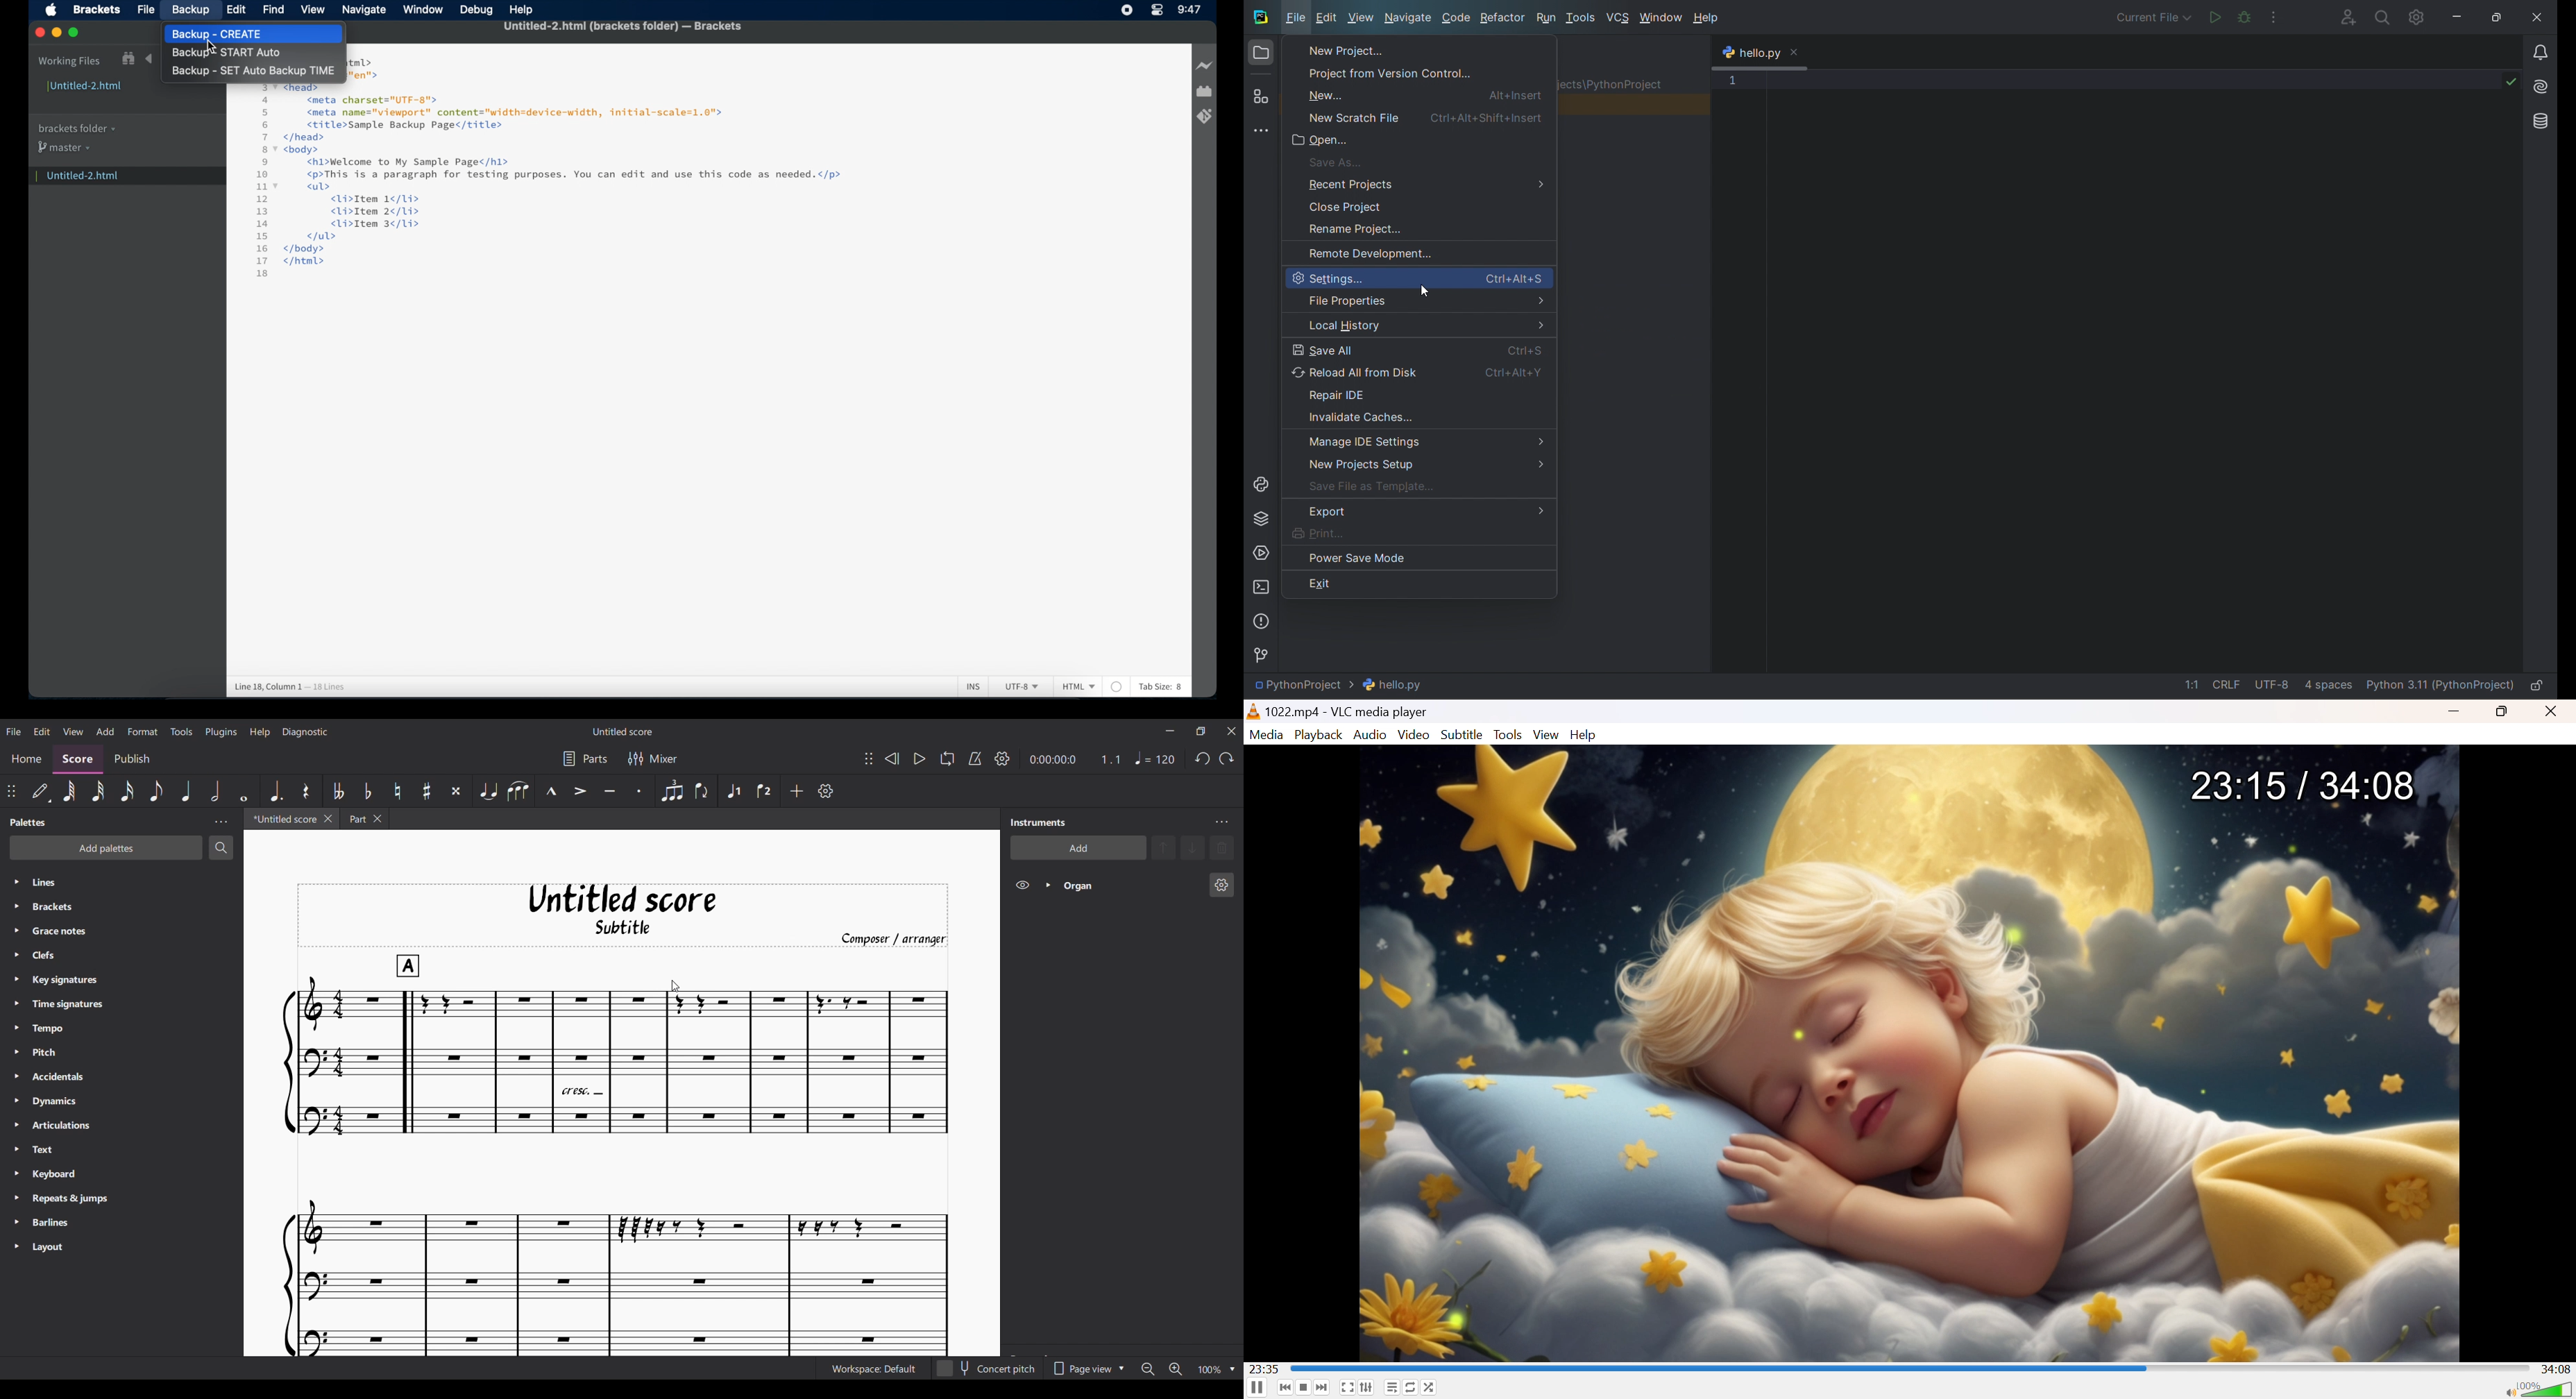 The height and width of the screenshot is (1400, 2576). What do you see at coordinates (1418, 556) in the screenshot?
I see `power save mode` at bounding box center [1418, 556].